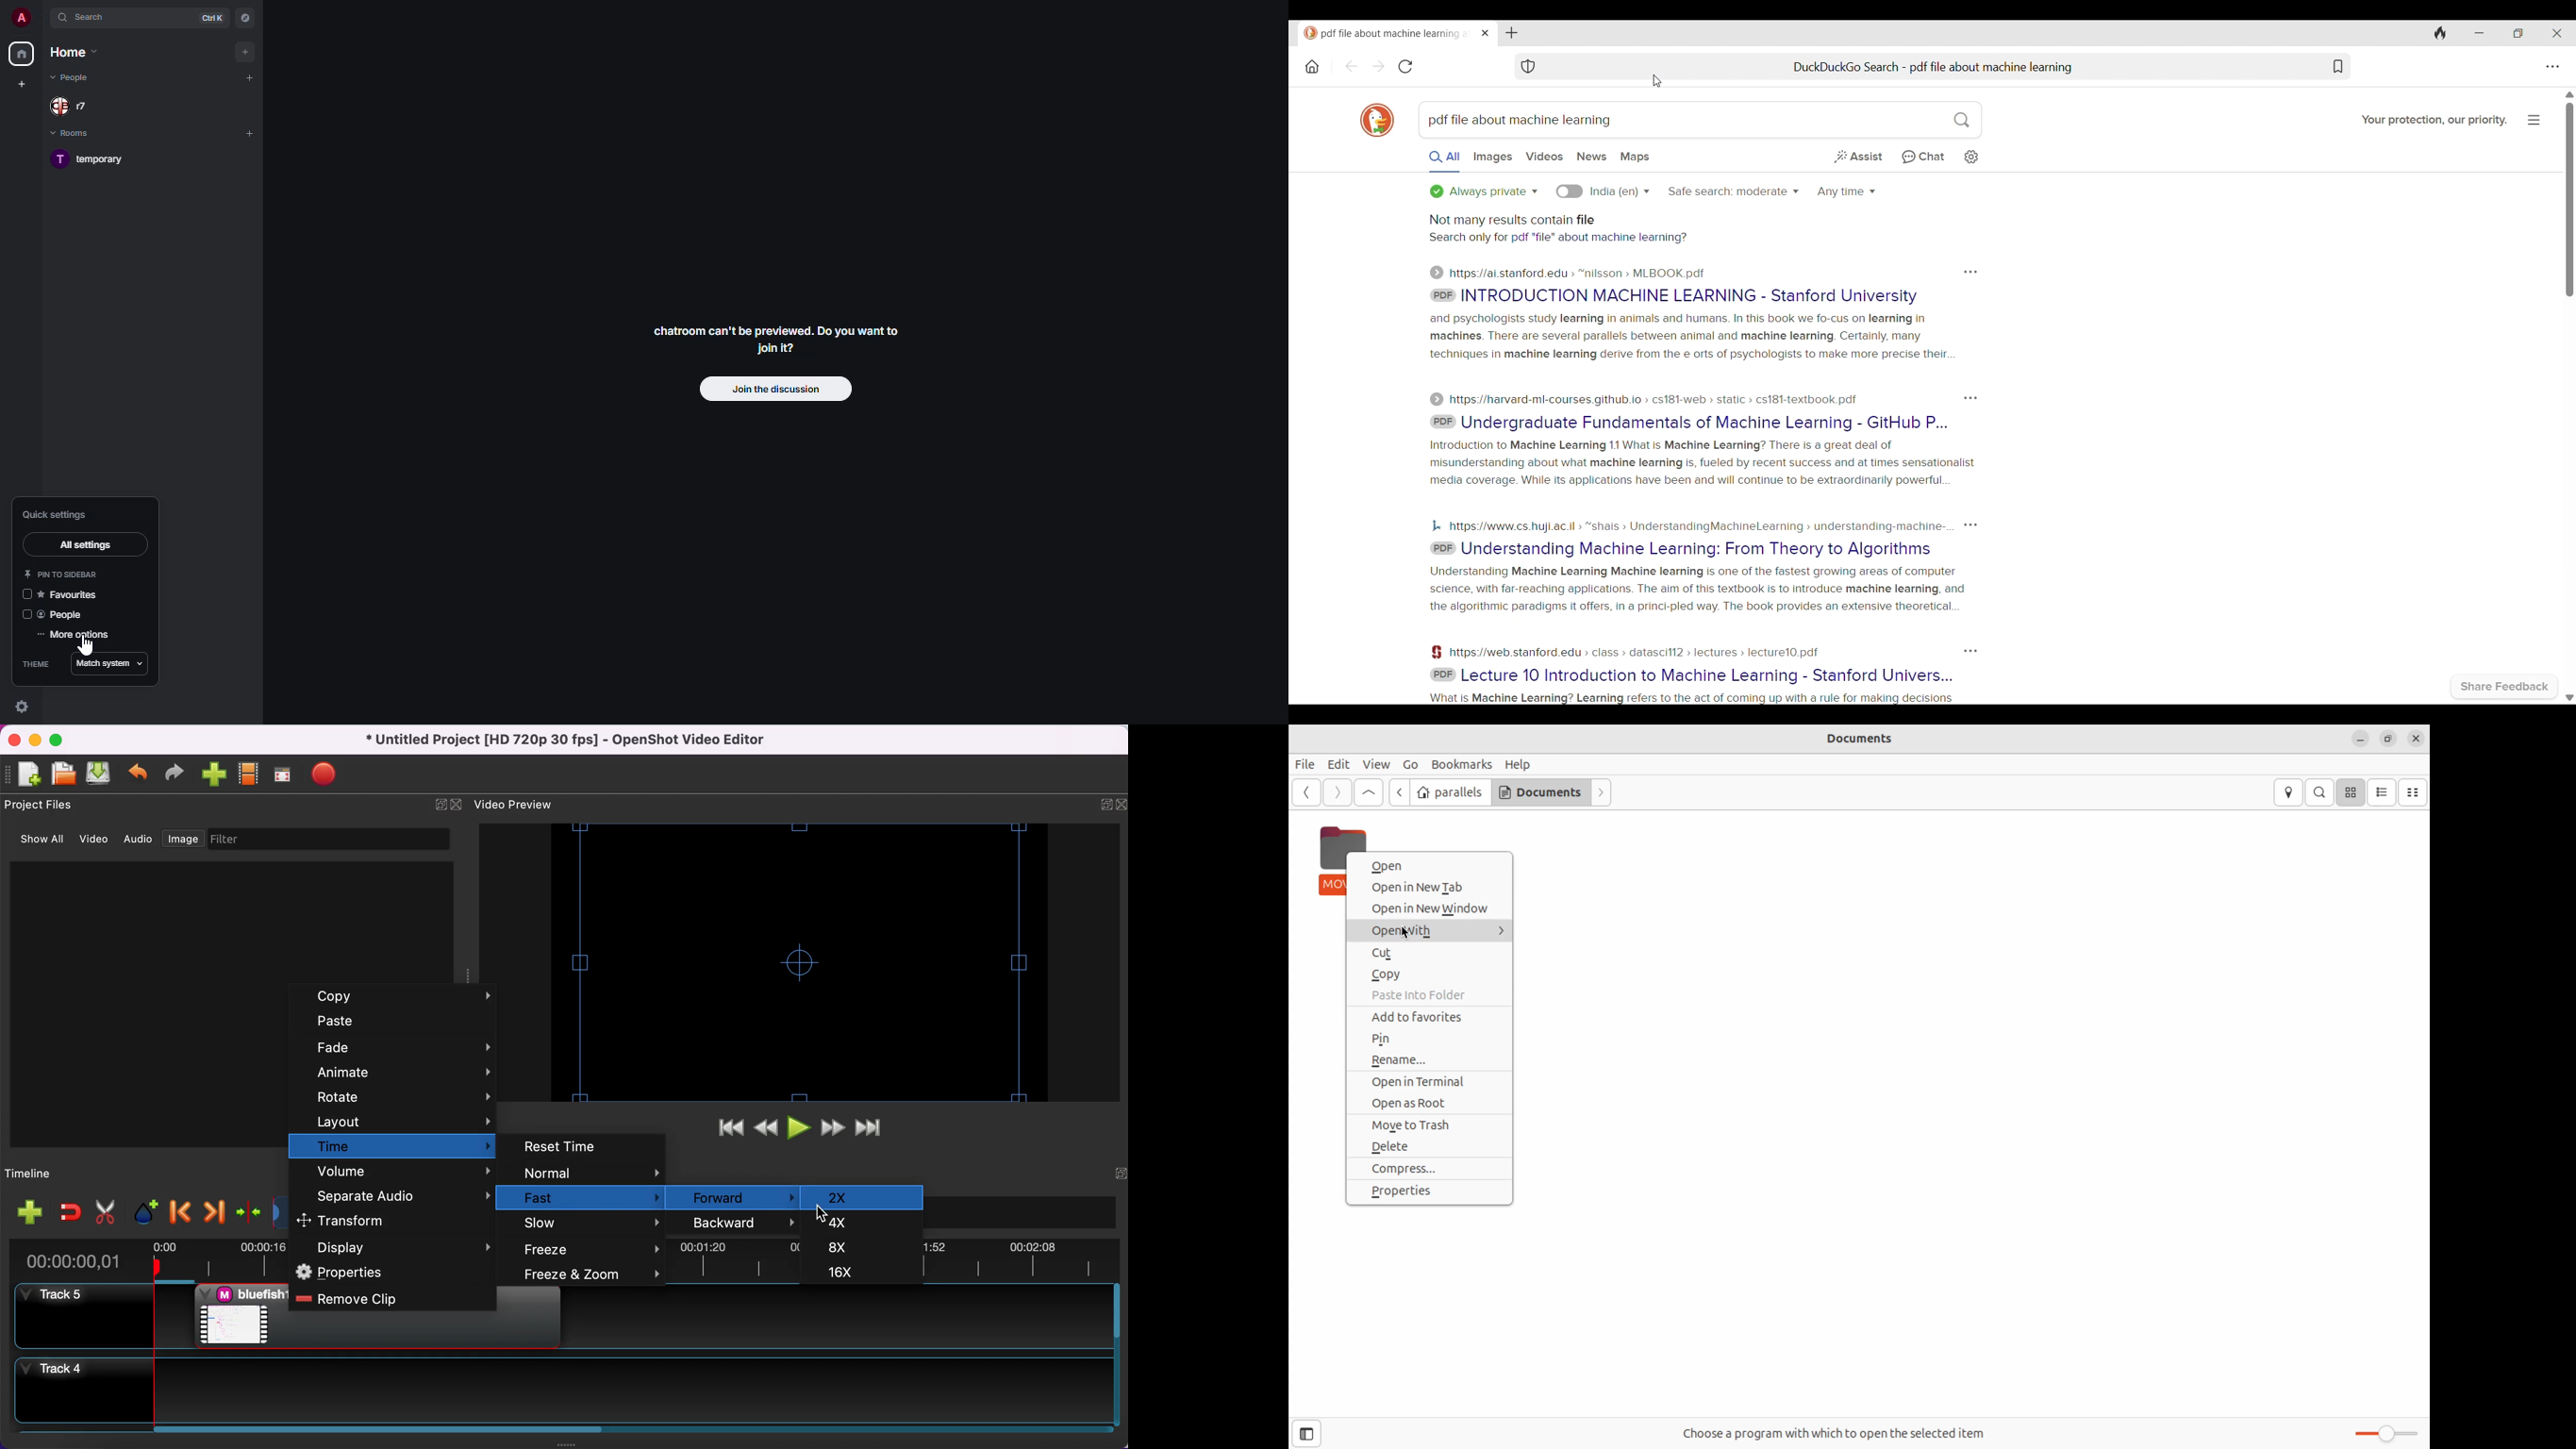  What do you see at coordinates (37, 664) in the screenshot?
I see `theme` at bounding box center [37, 664].